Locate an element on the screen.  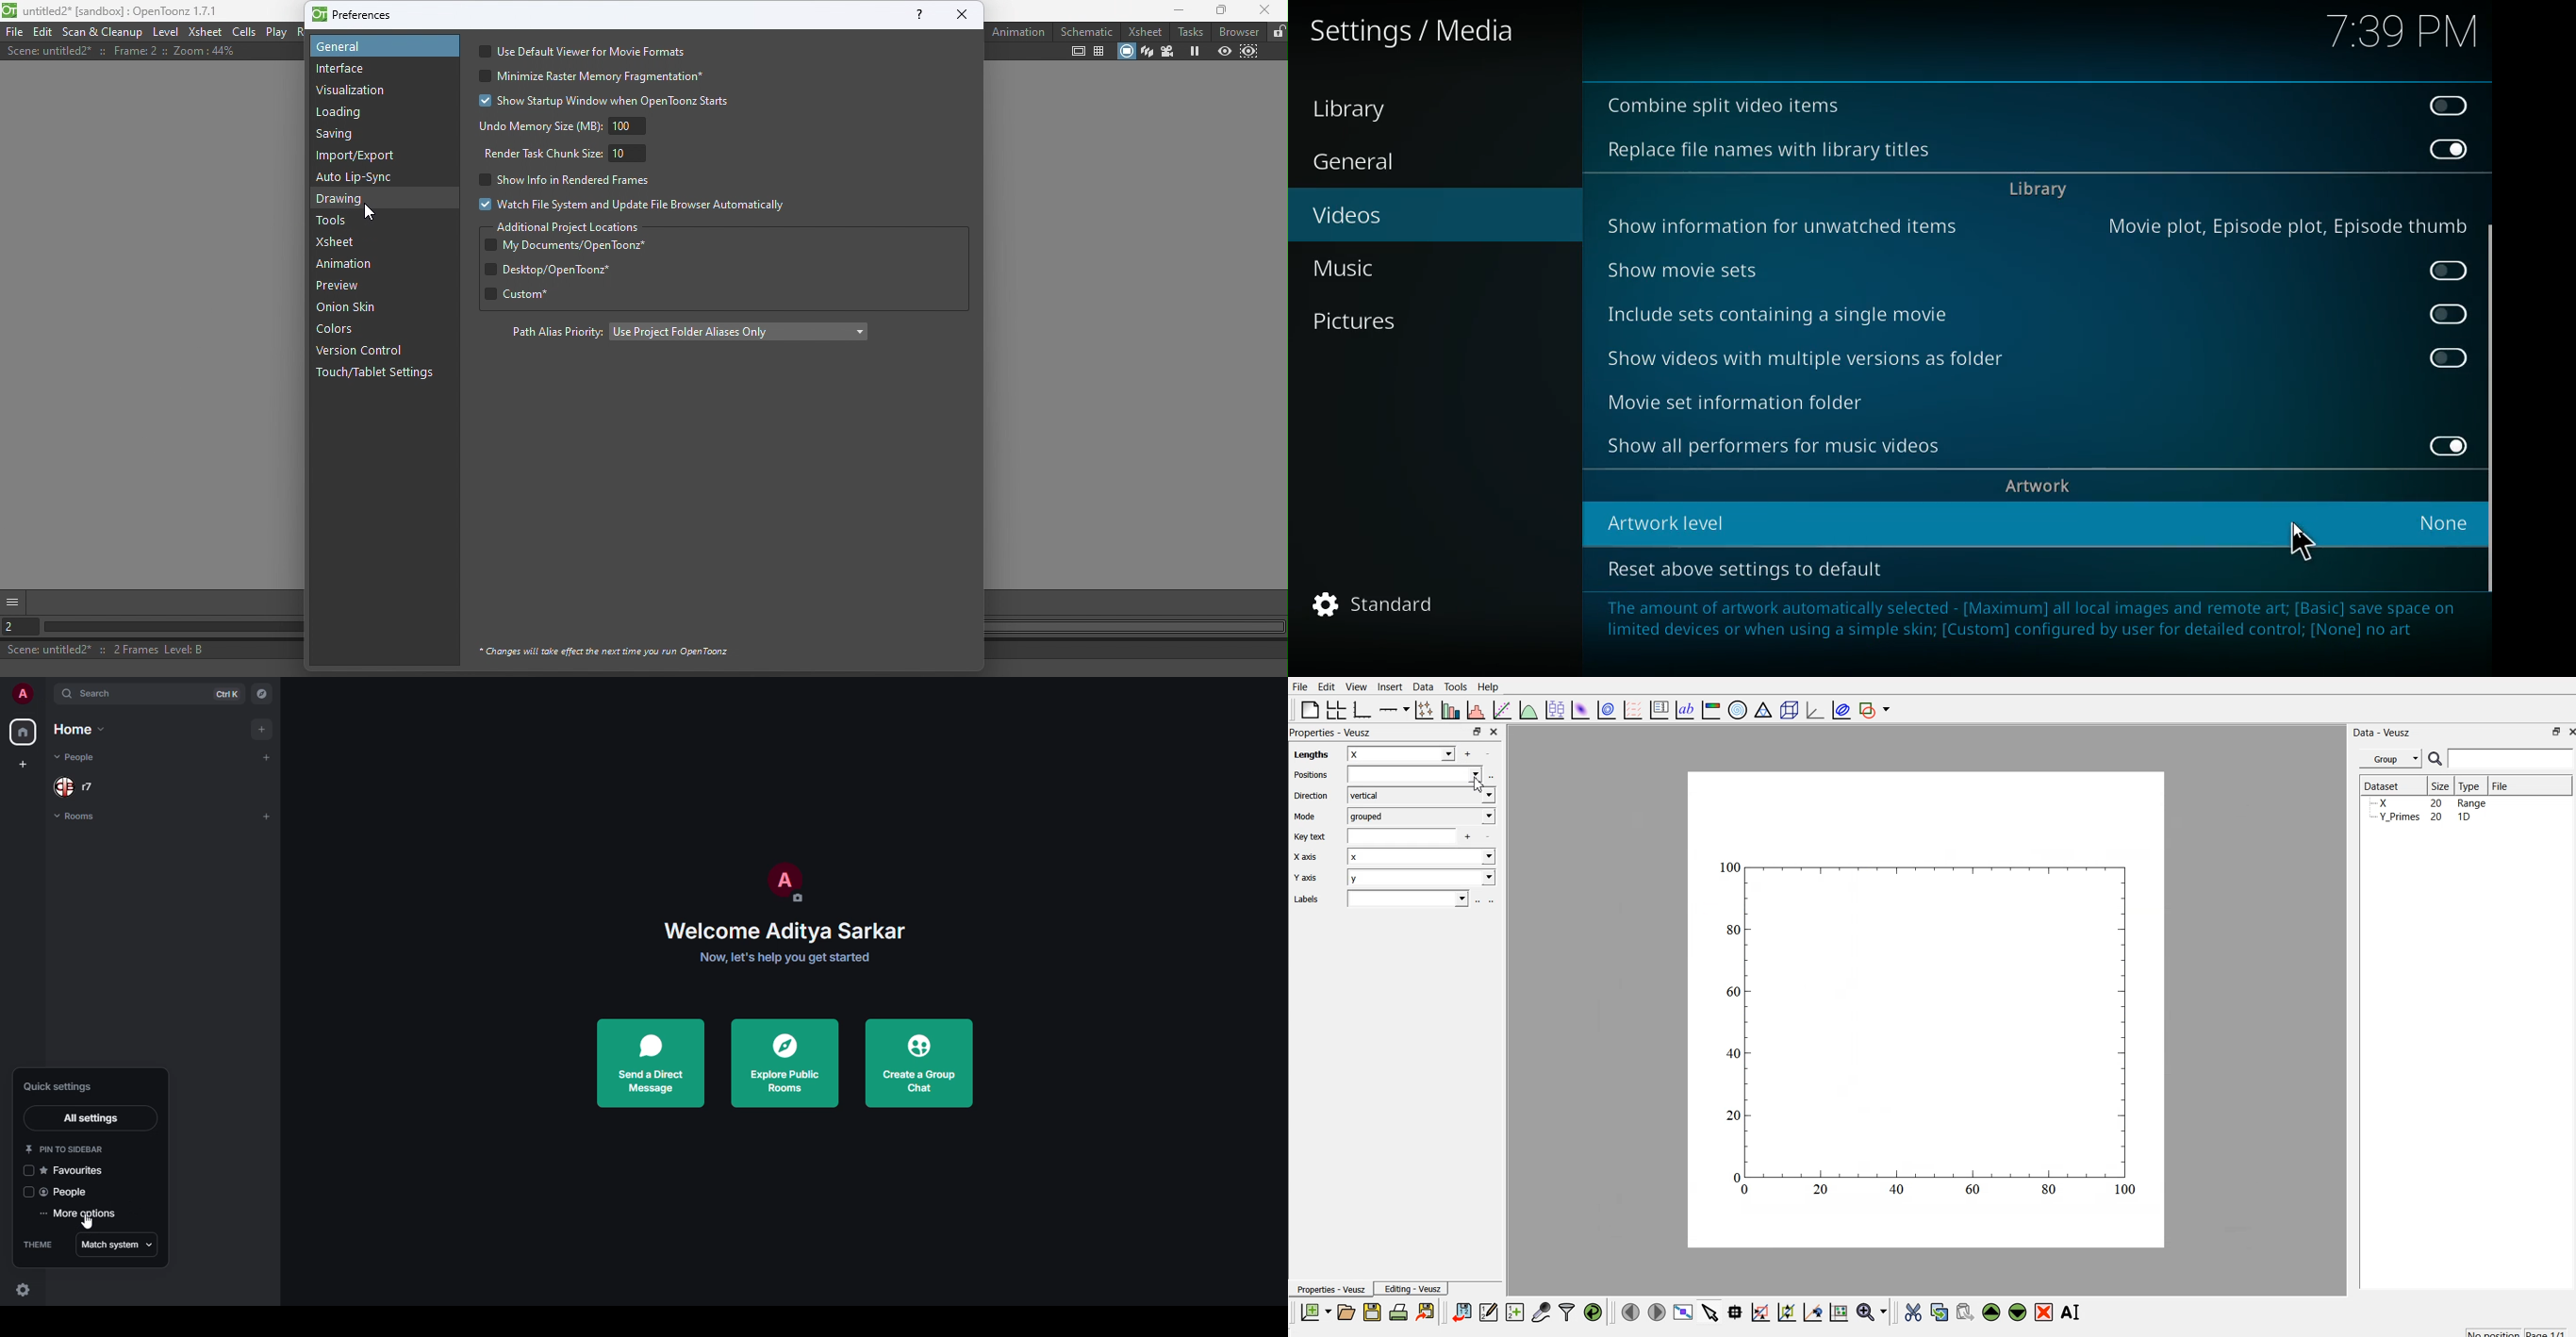
text label is located at coordinates (1683, 710).